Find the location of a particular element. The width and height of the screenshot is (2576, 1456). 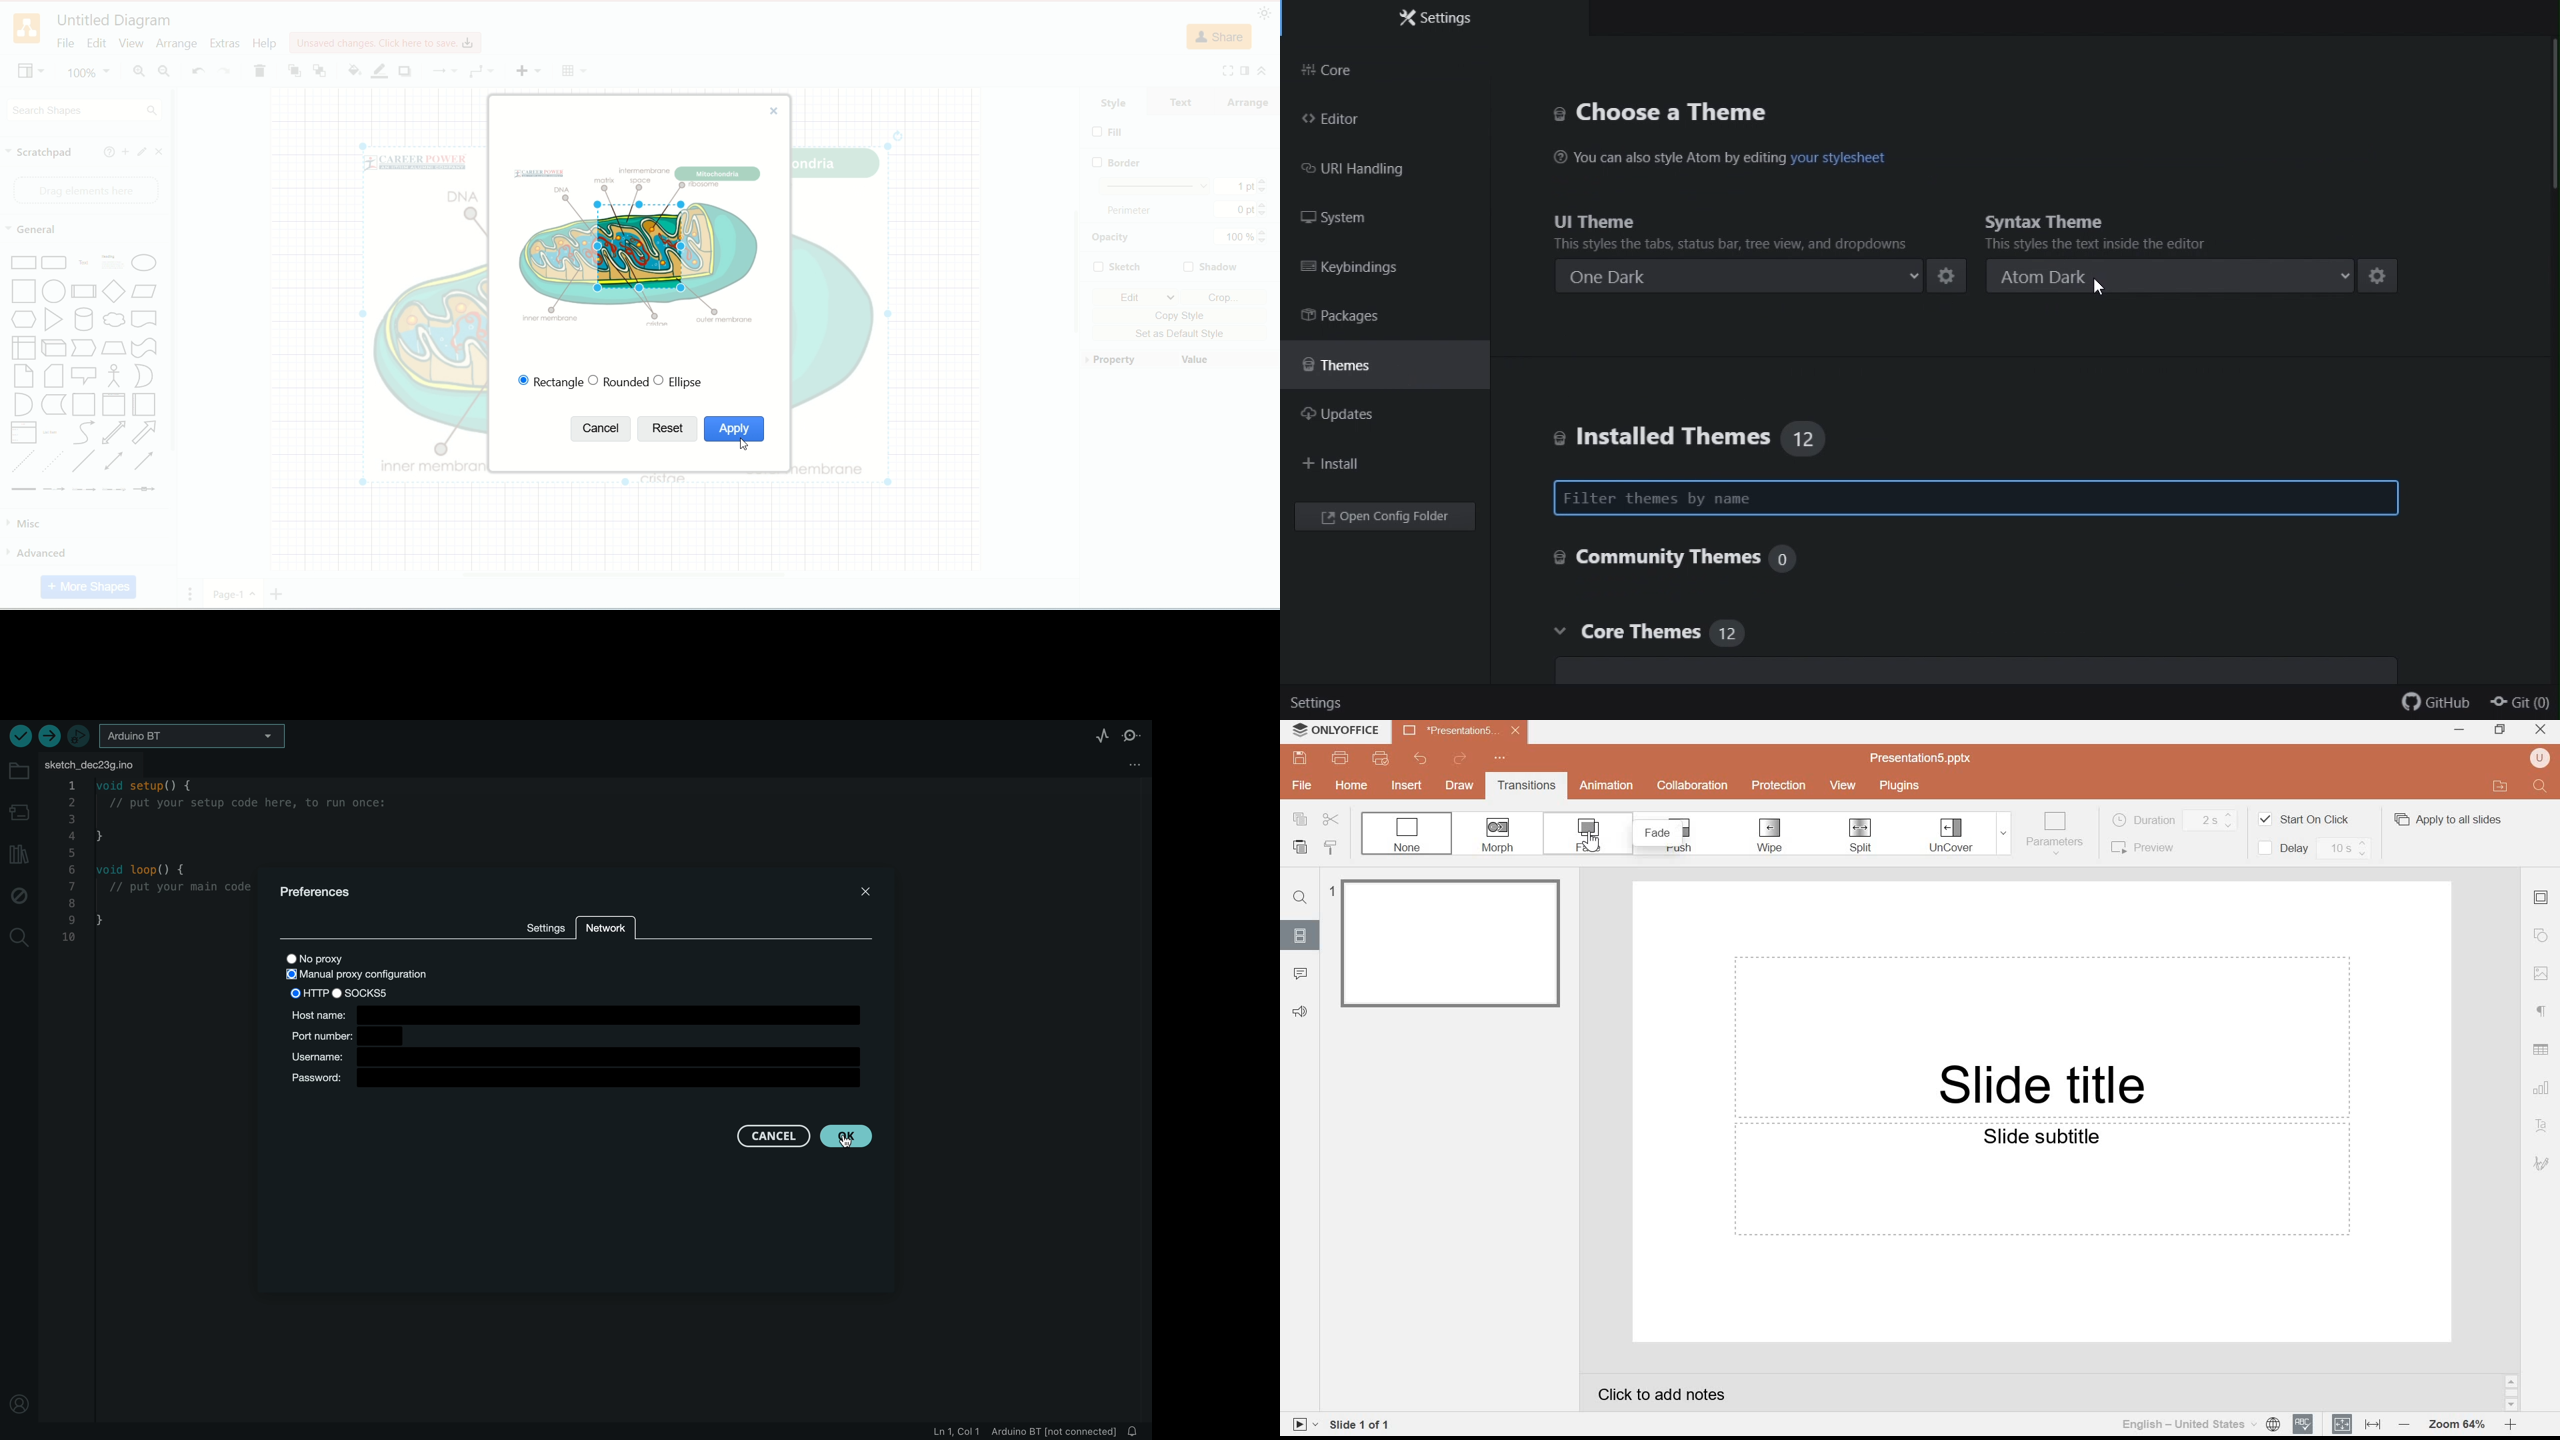

Line is located at coordinates (85, 464).